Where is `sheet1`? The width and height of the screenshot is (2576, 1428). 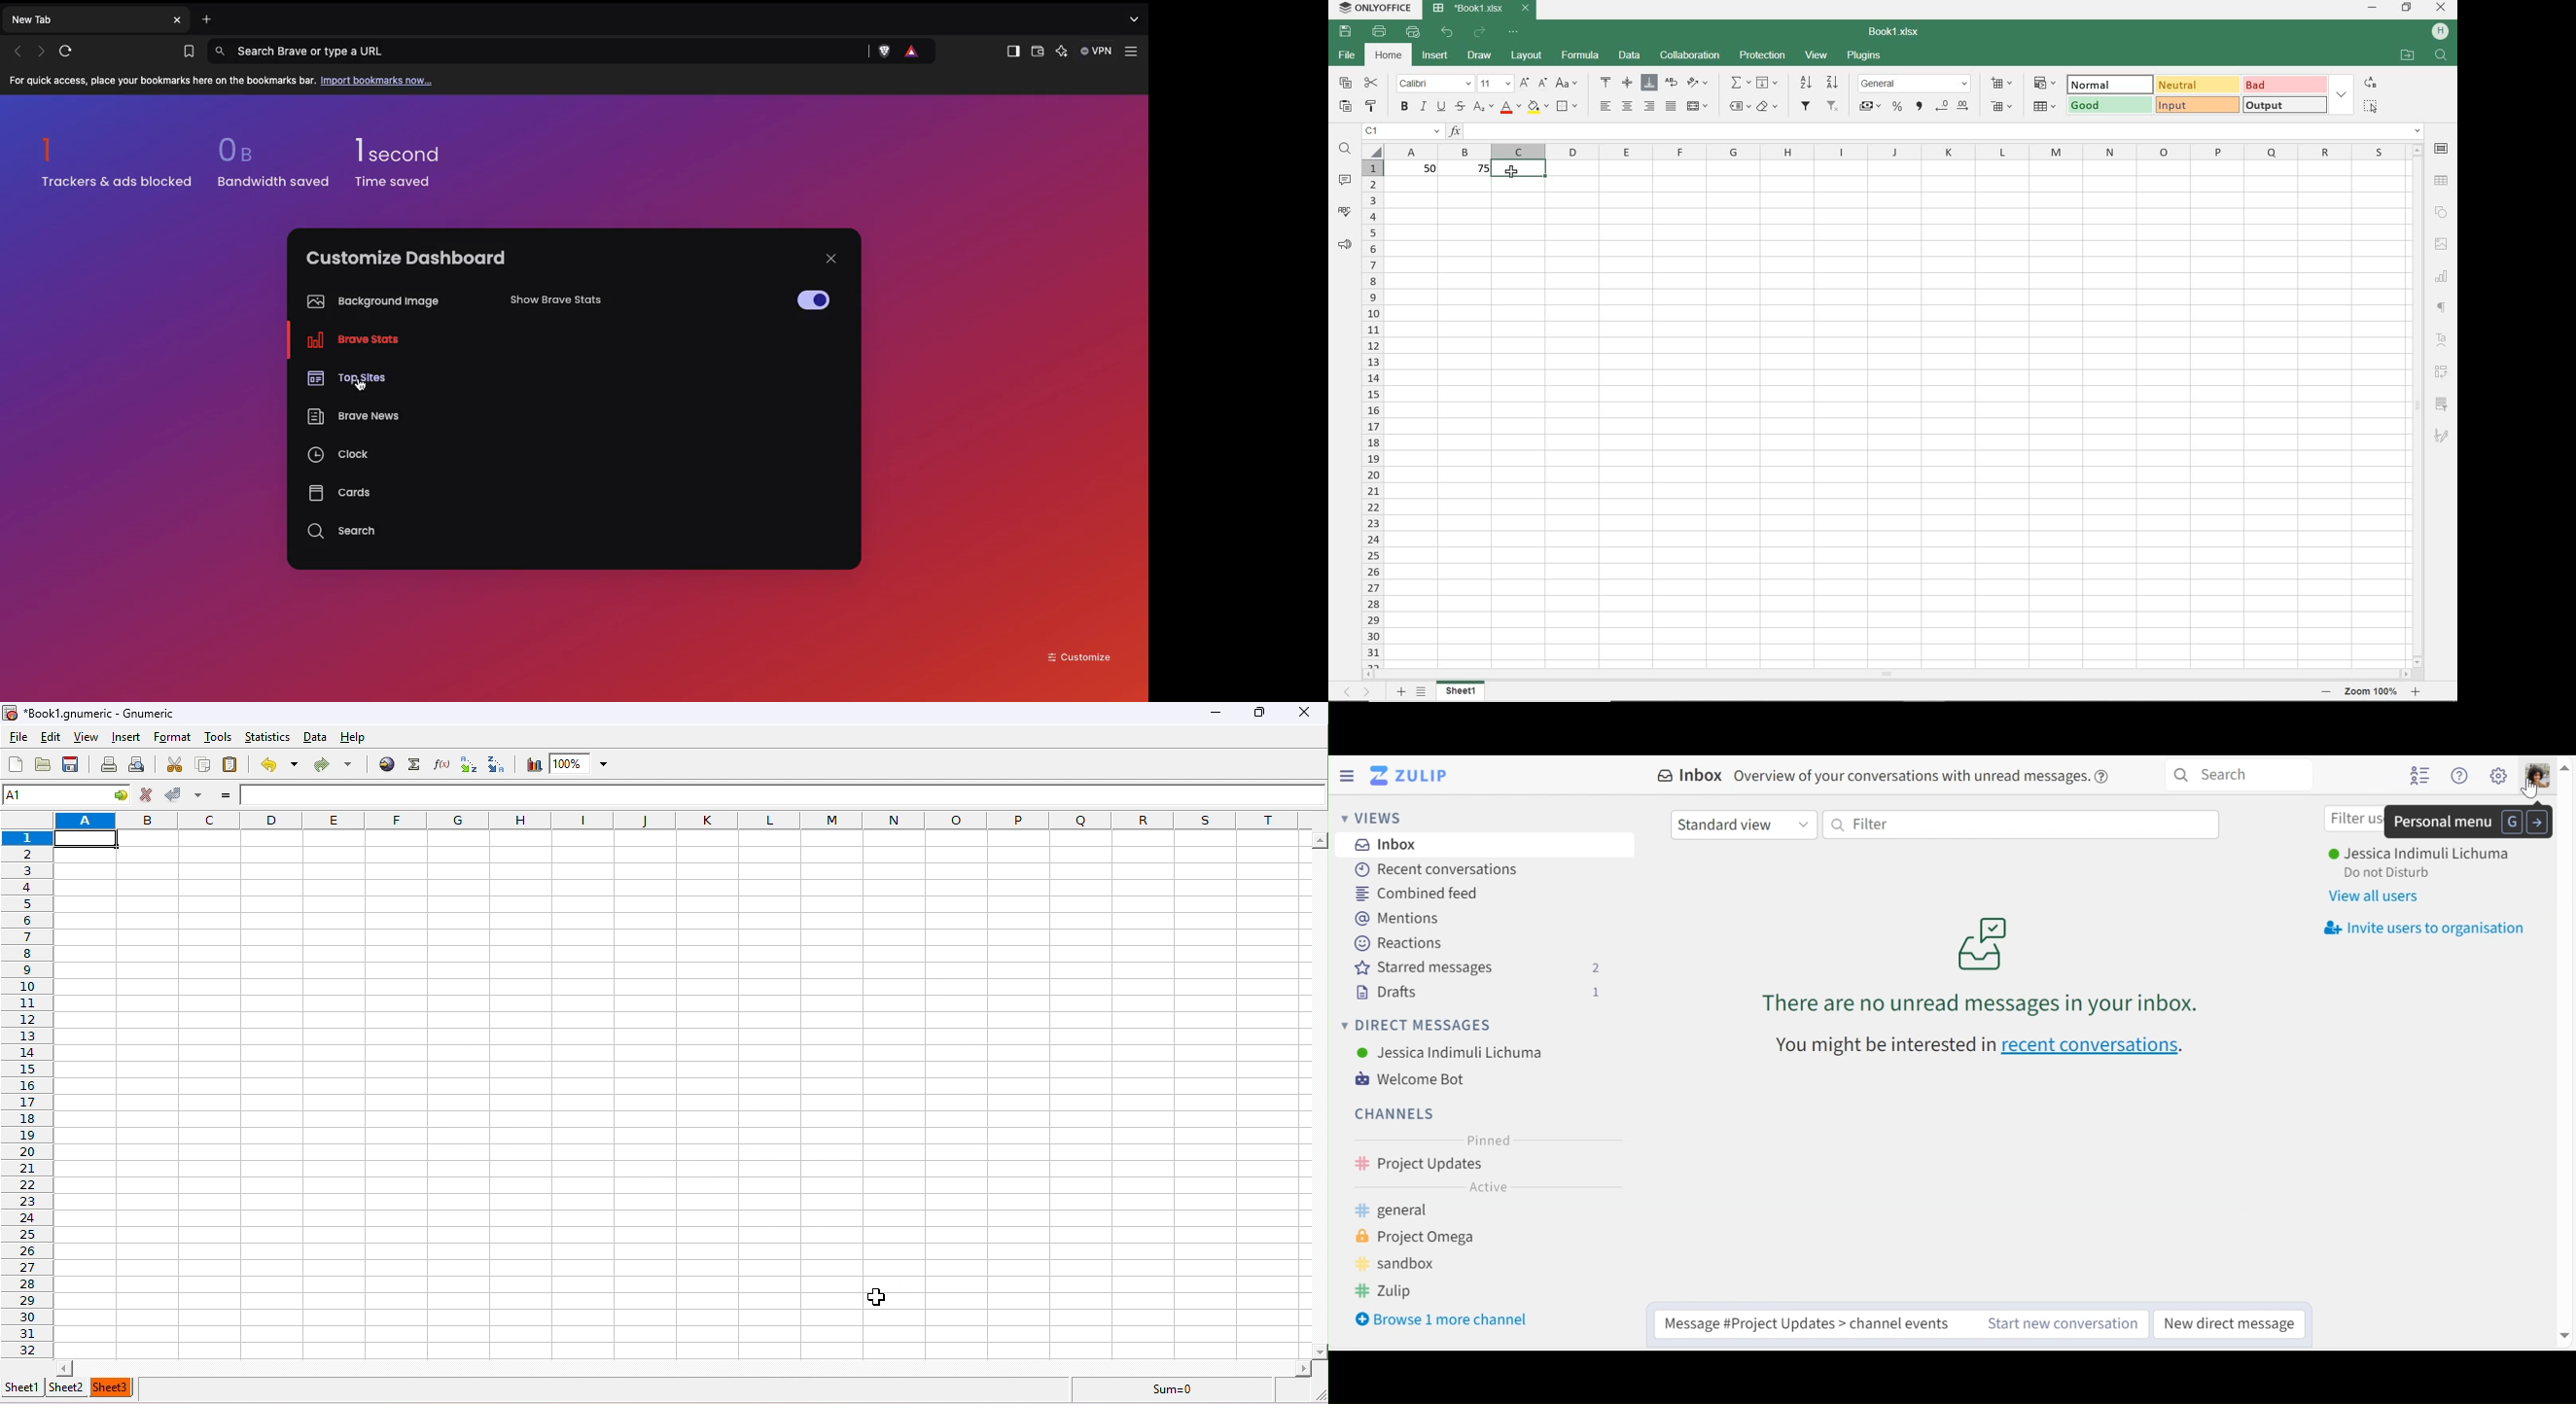 sheet1 is located at coordinates (1464, 691).